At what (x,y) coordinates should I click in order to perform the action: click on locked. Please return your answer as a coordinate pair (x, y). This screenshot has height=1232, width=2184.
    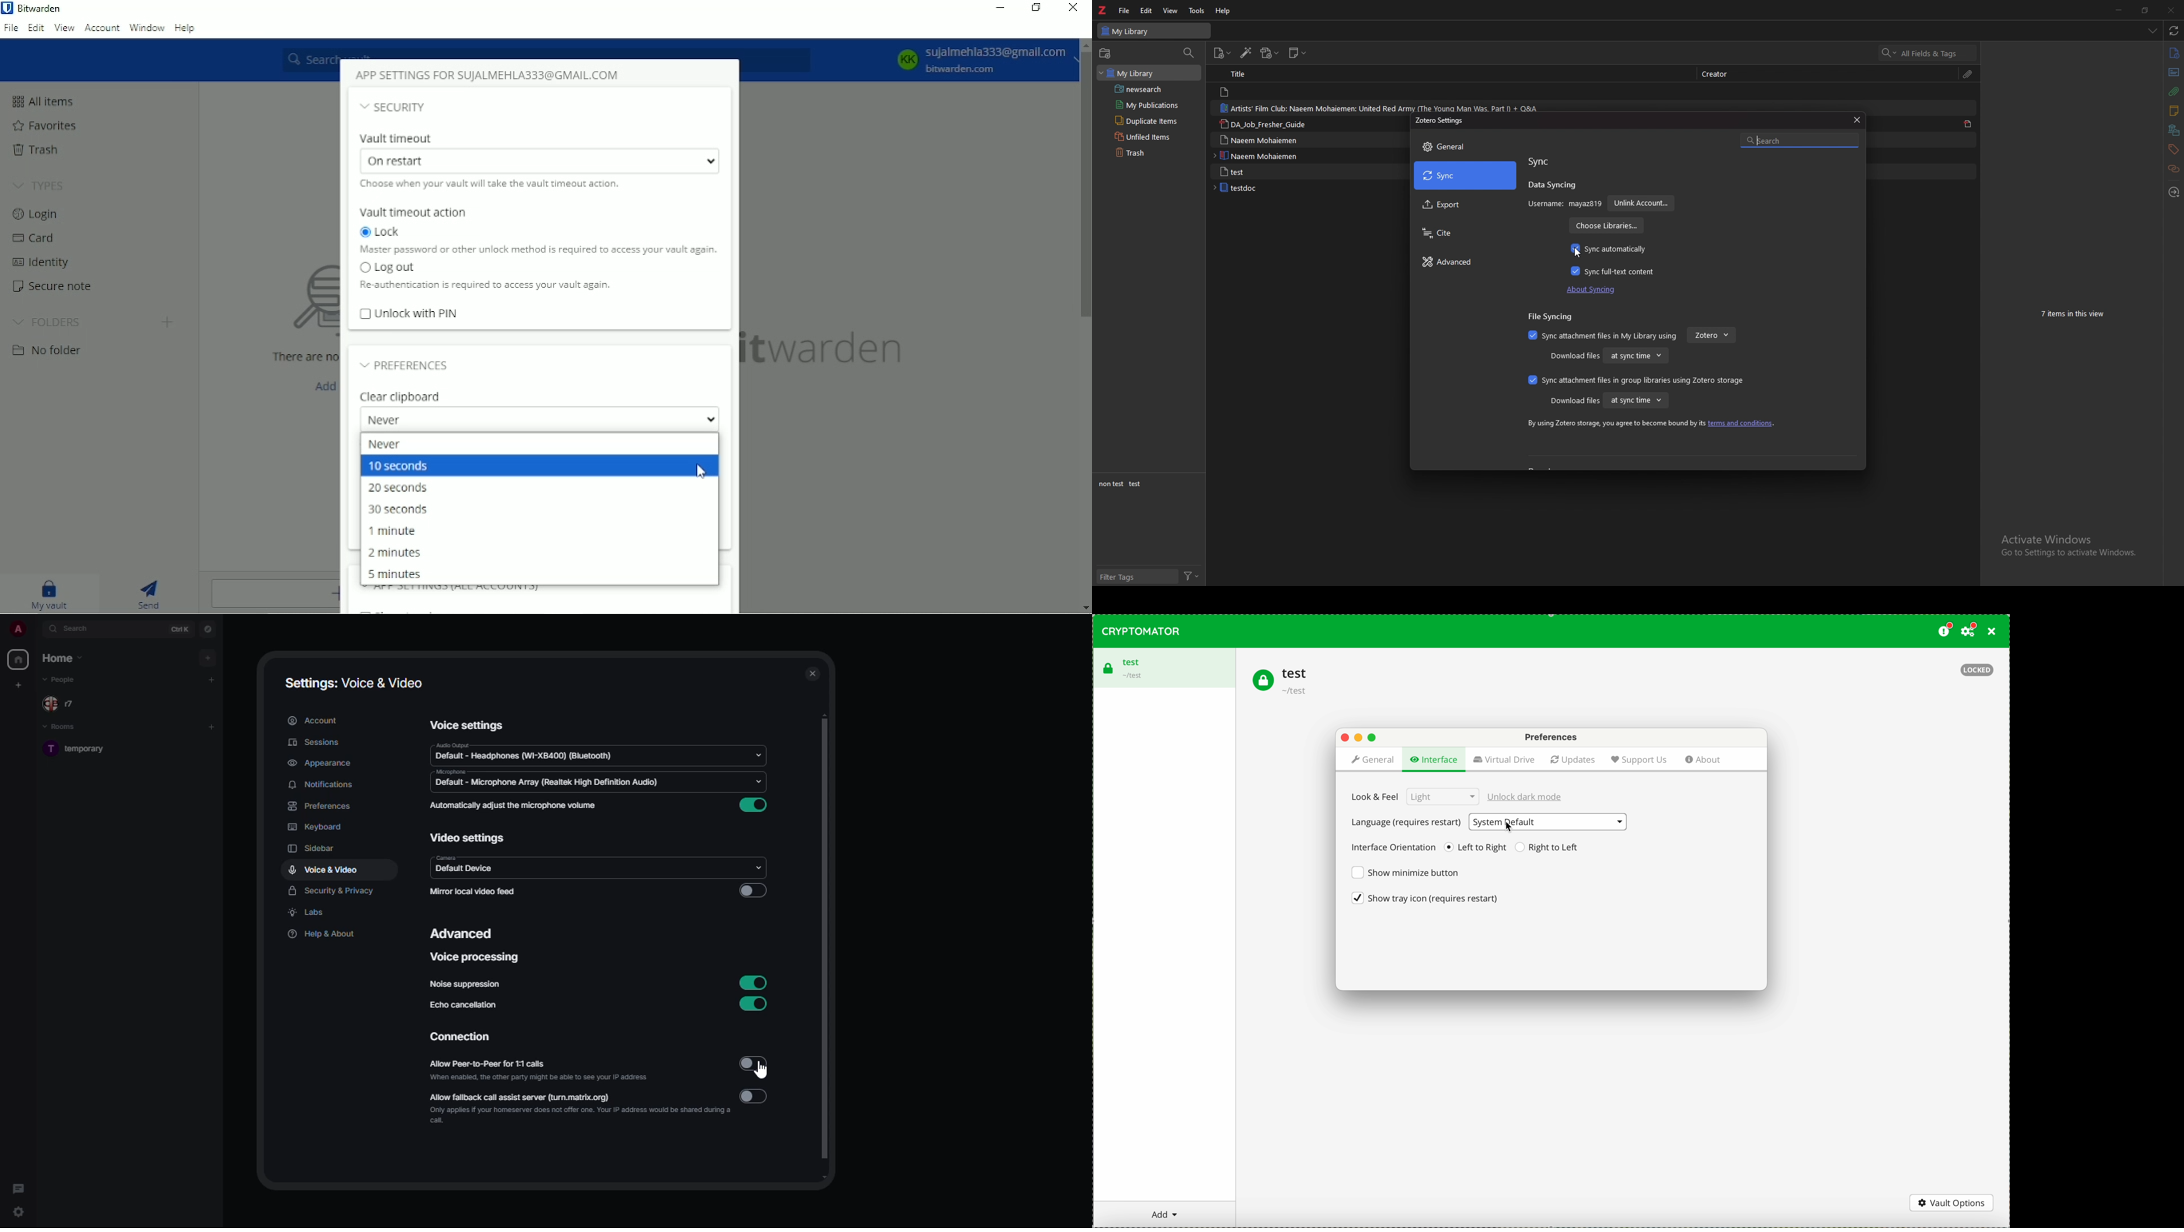
    Looking at the image, I should click on (1977, 670).